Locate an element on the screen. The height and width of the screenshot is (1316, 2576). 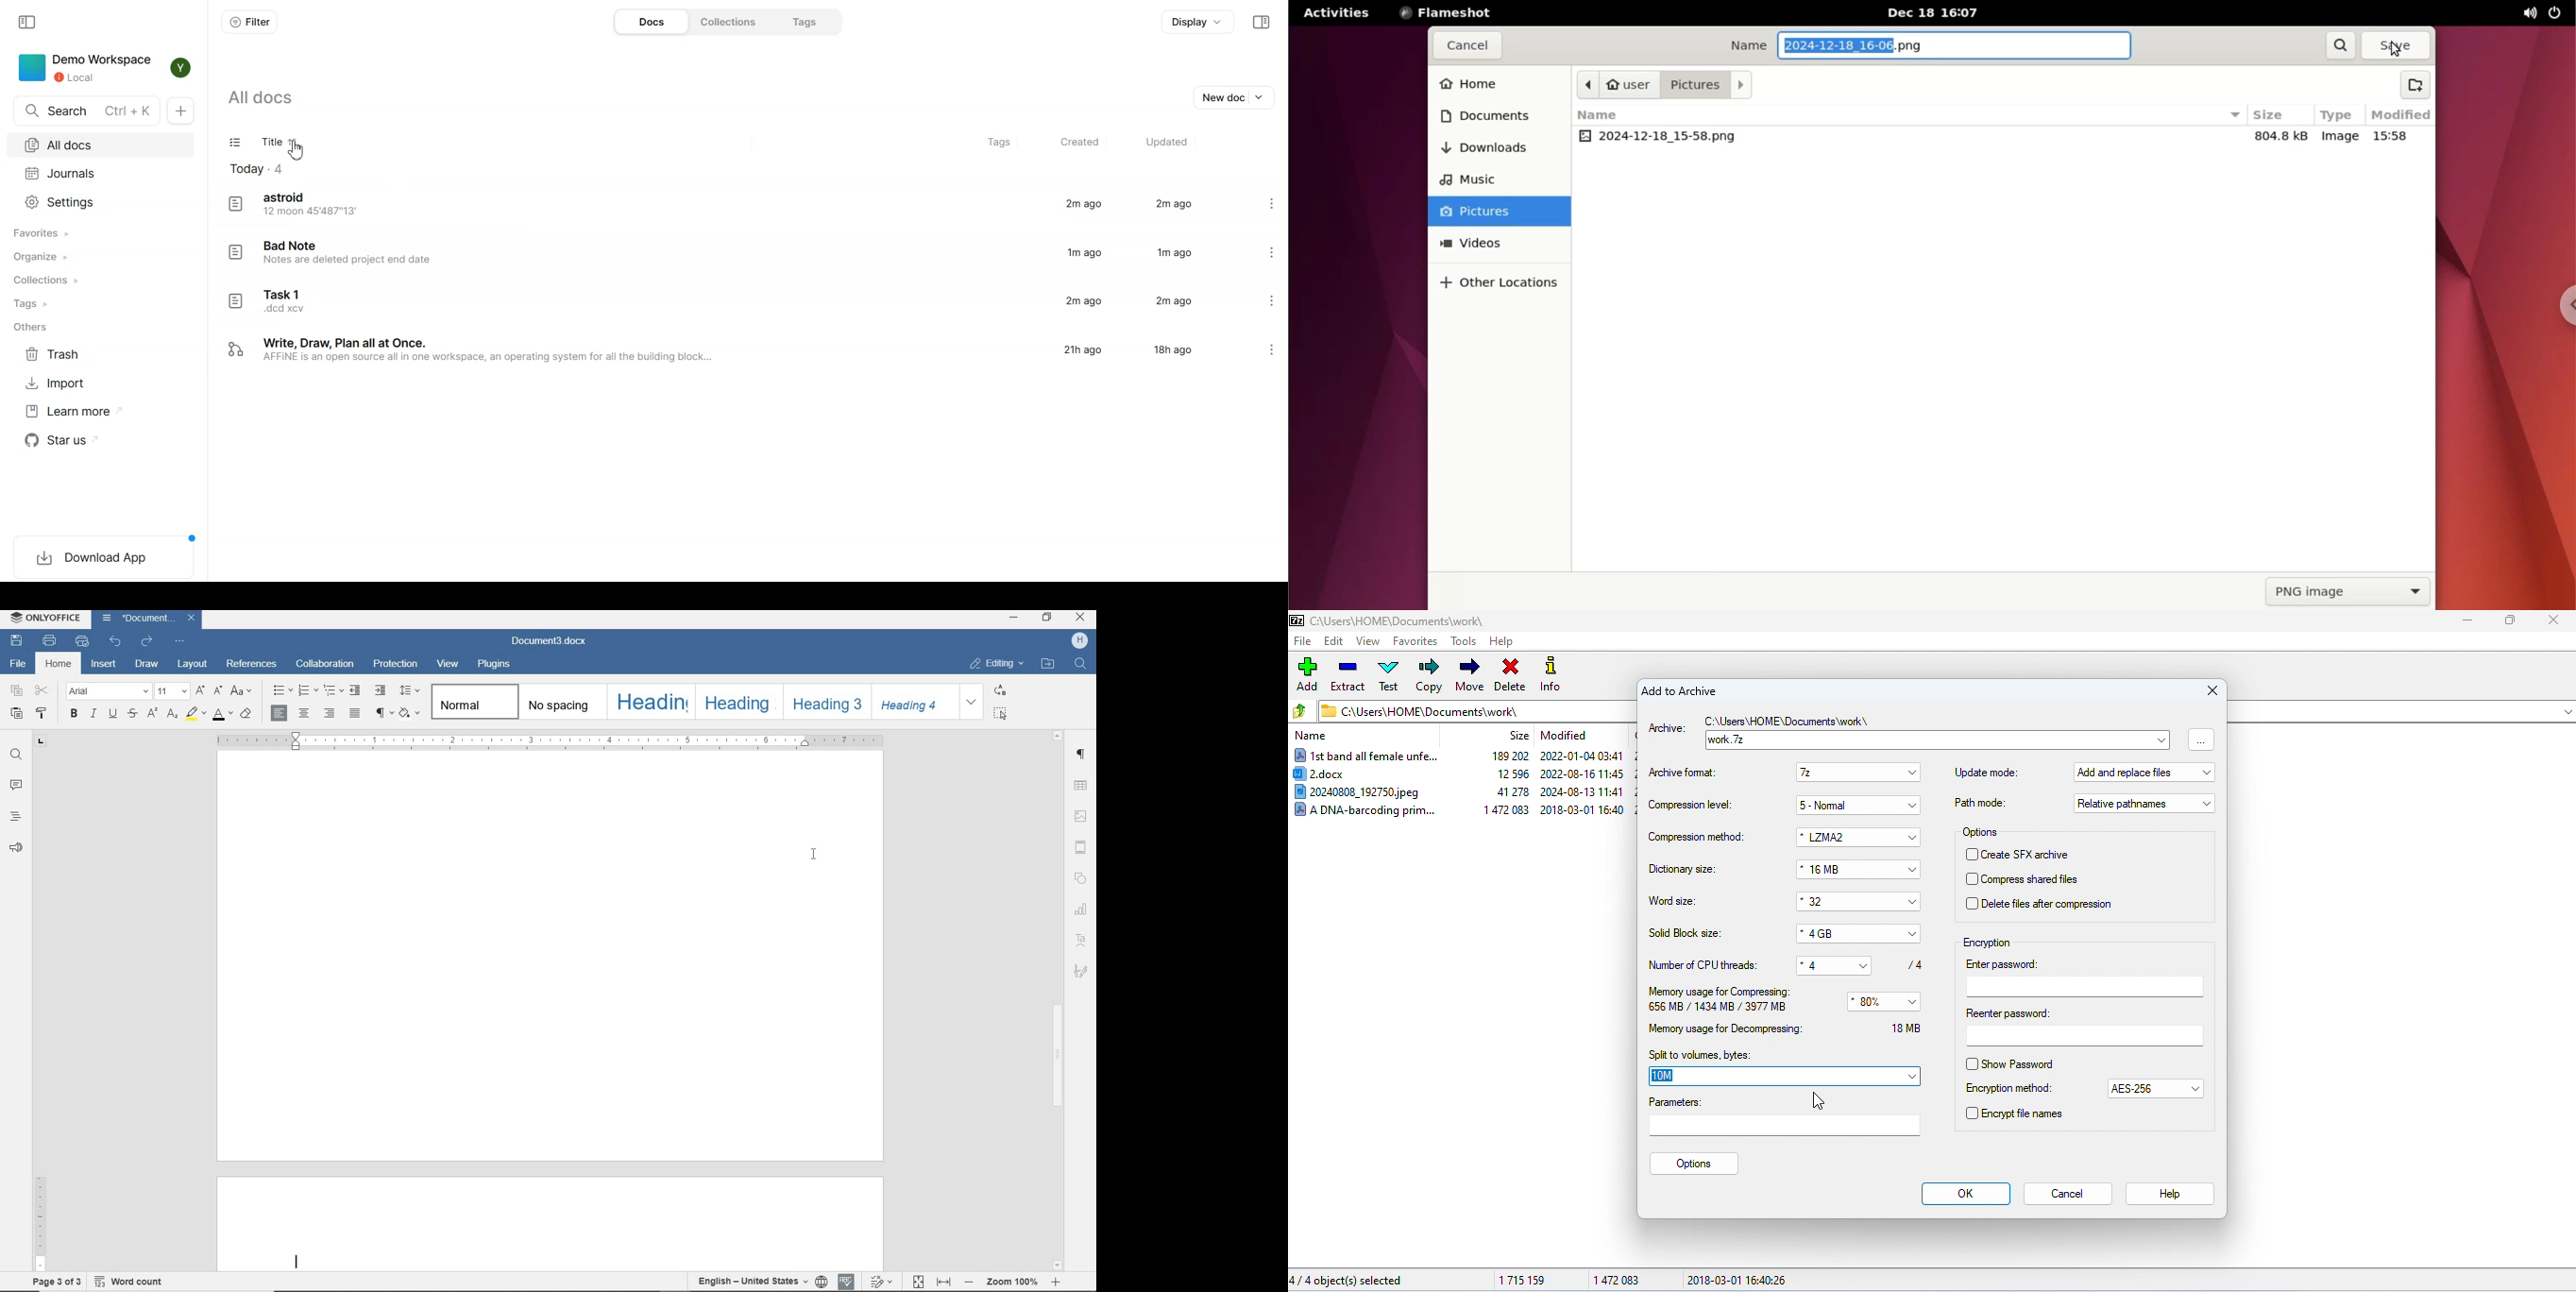
FIT TO PAGE is located at coordinates (918, 1281).